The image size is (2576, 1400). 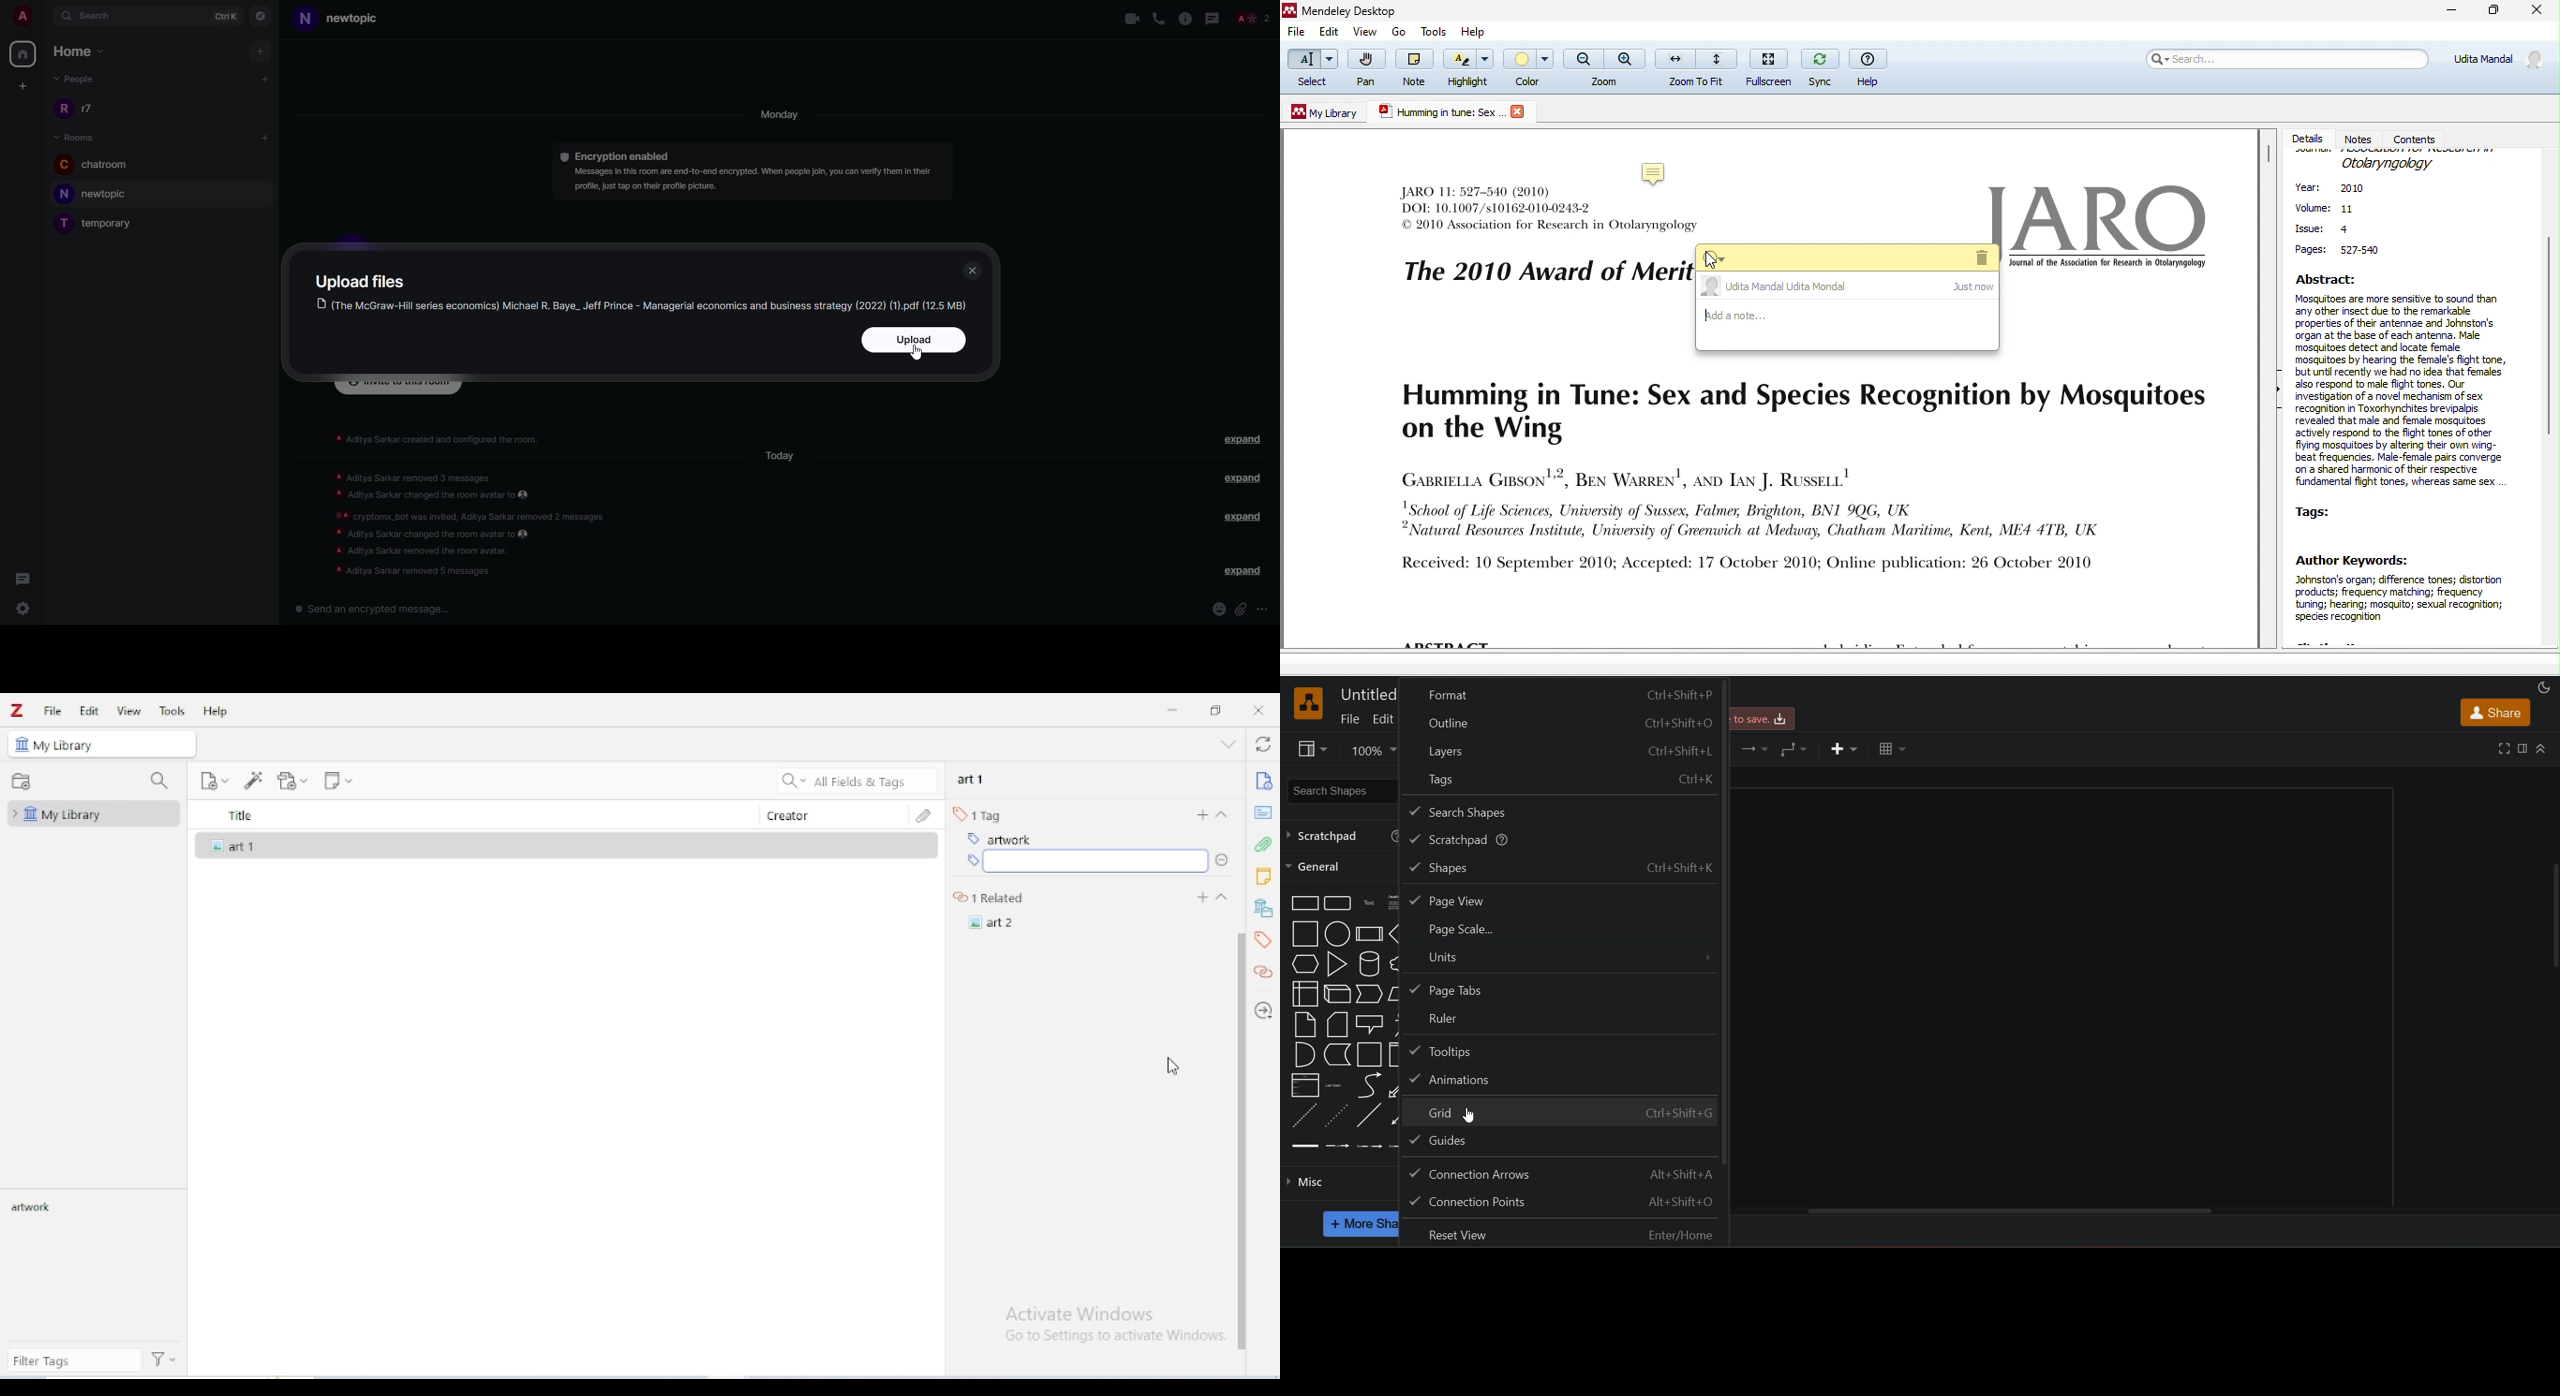 I want to click on list item, so click(x=1333, y=1085).